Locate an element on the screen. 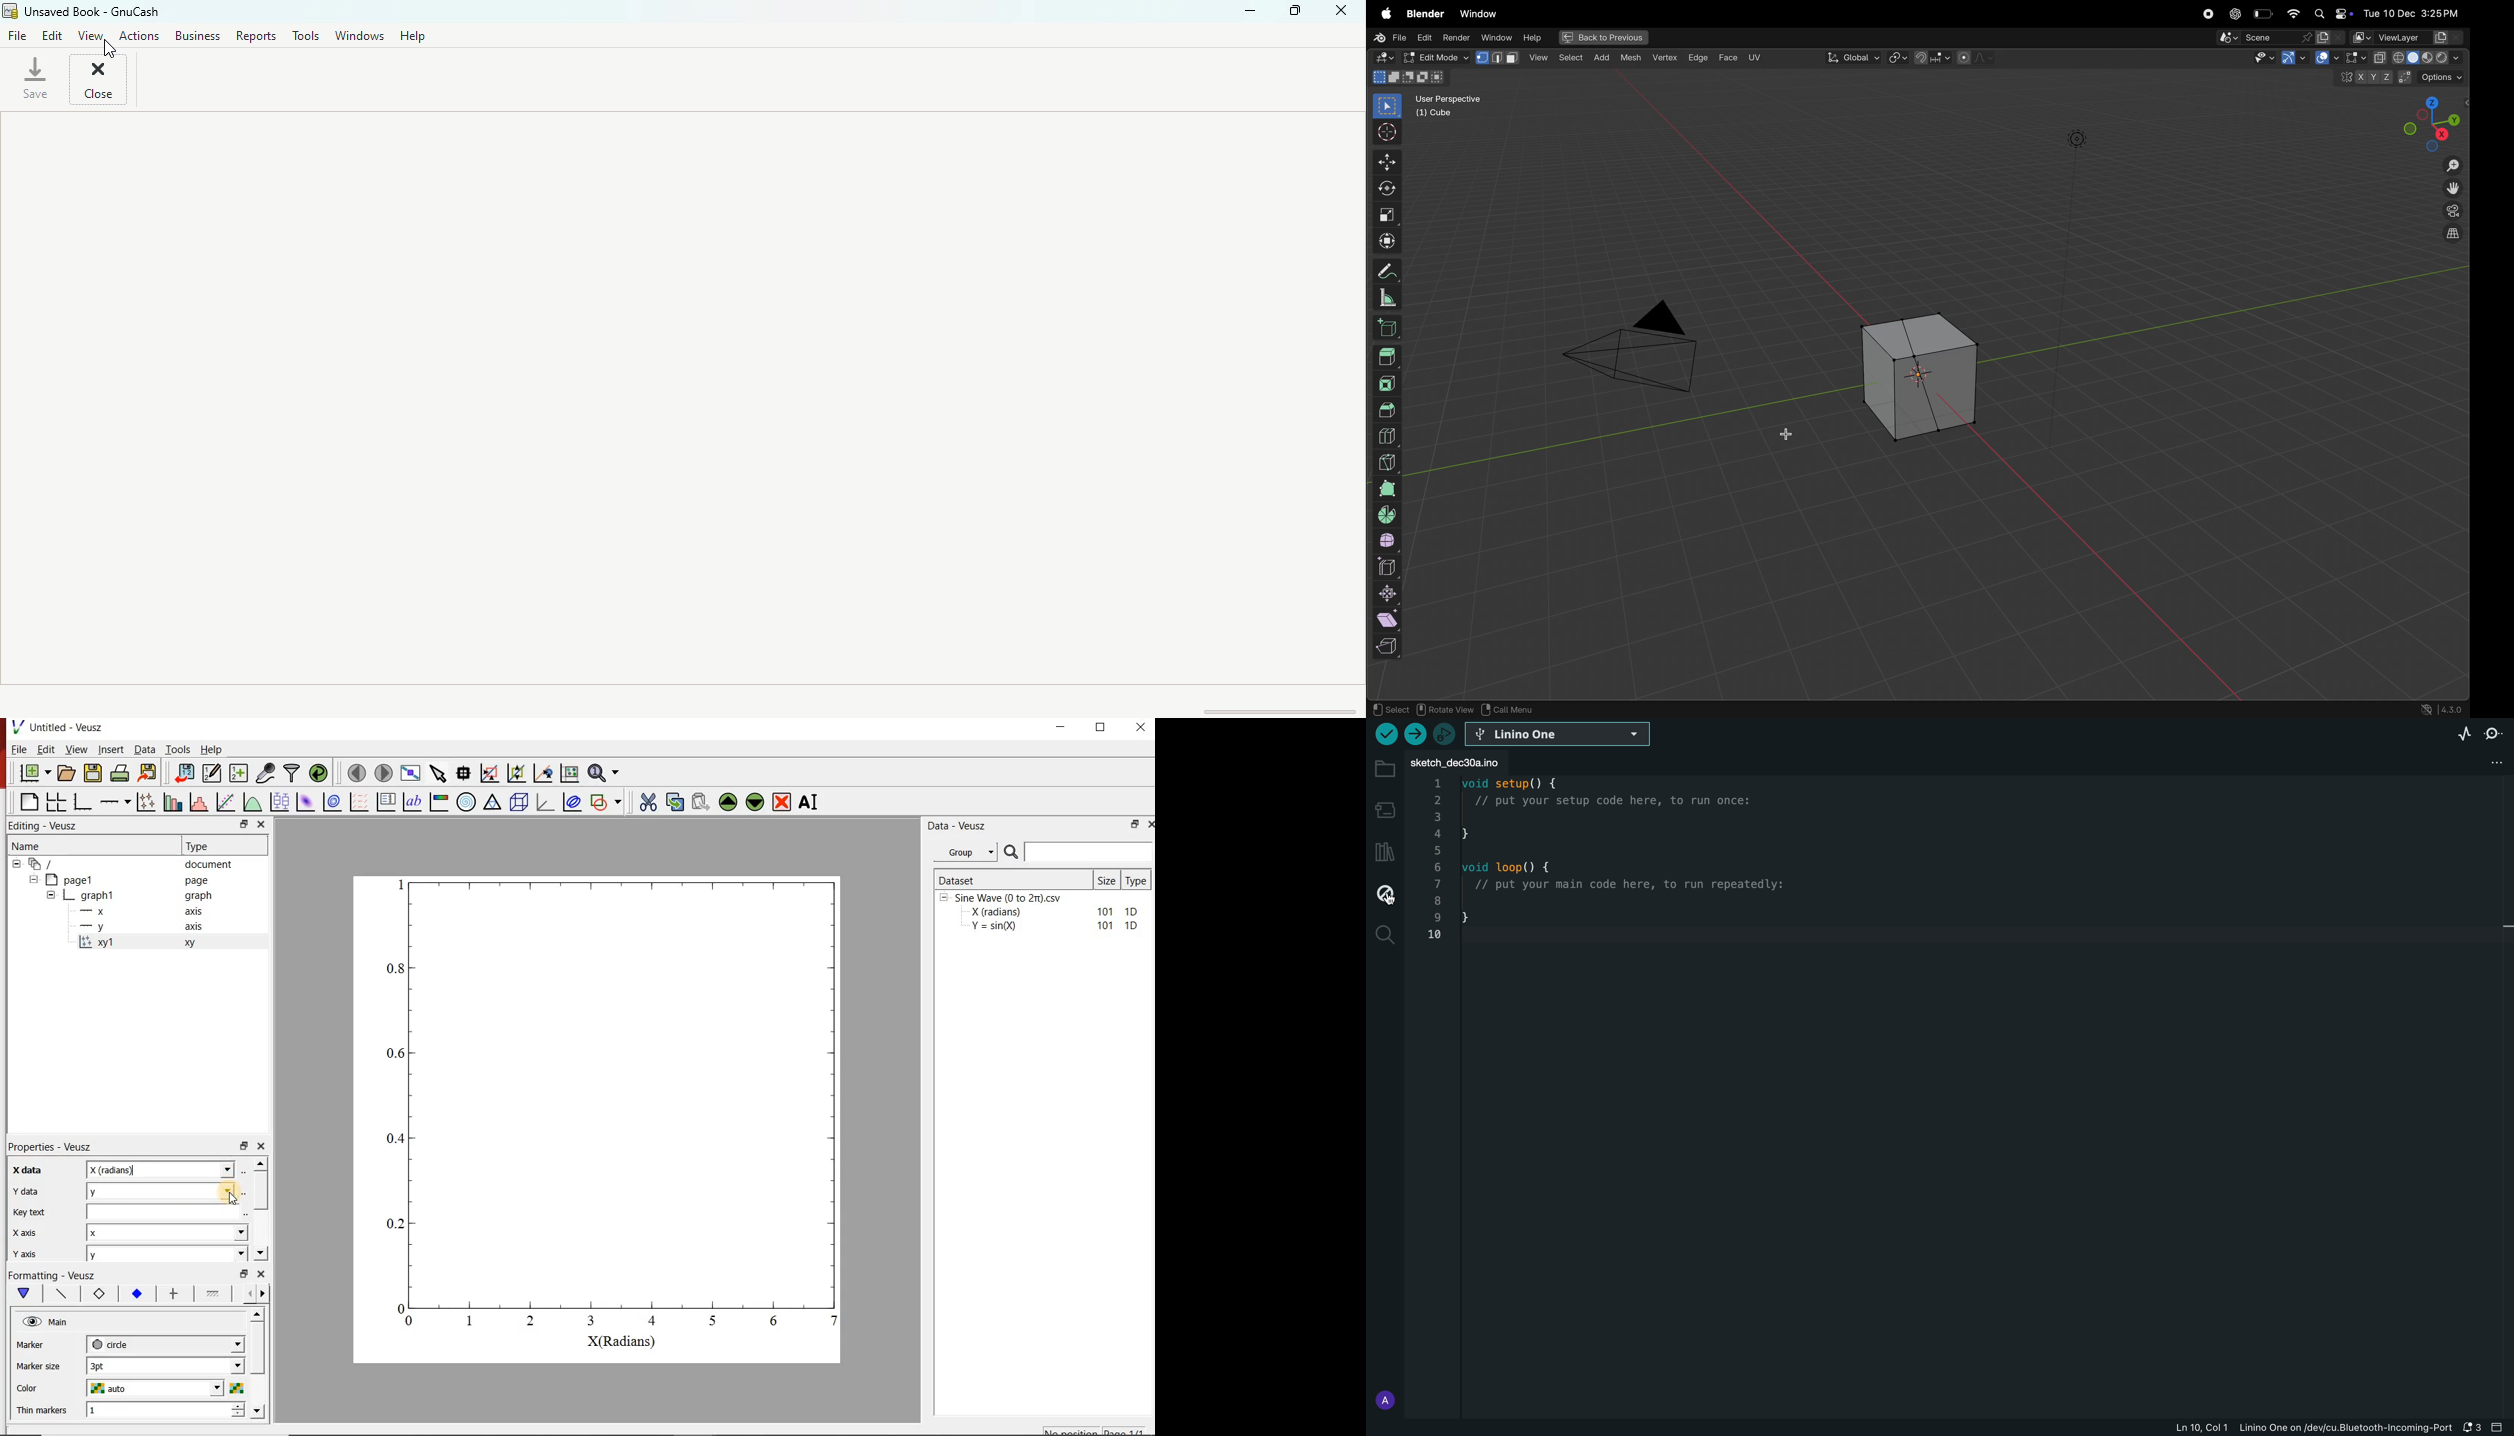 Image resolution: width=2520 pixels, height=1456 pixels. Window is located at coordinates (1478, 14).